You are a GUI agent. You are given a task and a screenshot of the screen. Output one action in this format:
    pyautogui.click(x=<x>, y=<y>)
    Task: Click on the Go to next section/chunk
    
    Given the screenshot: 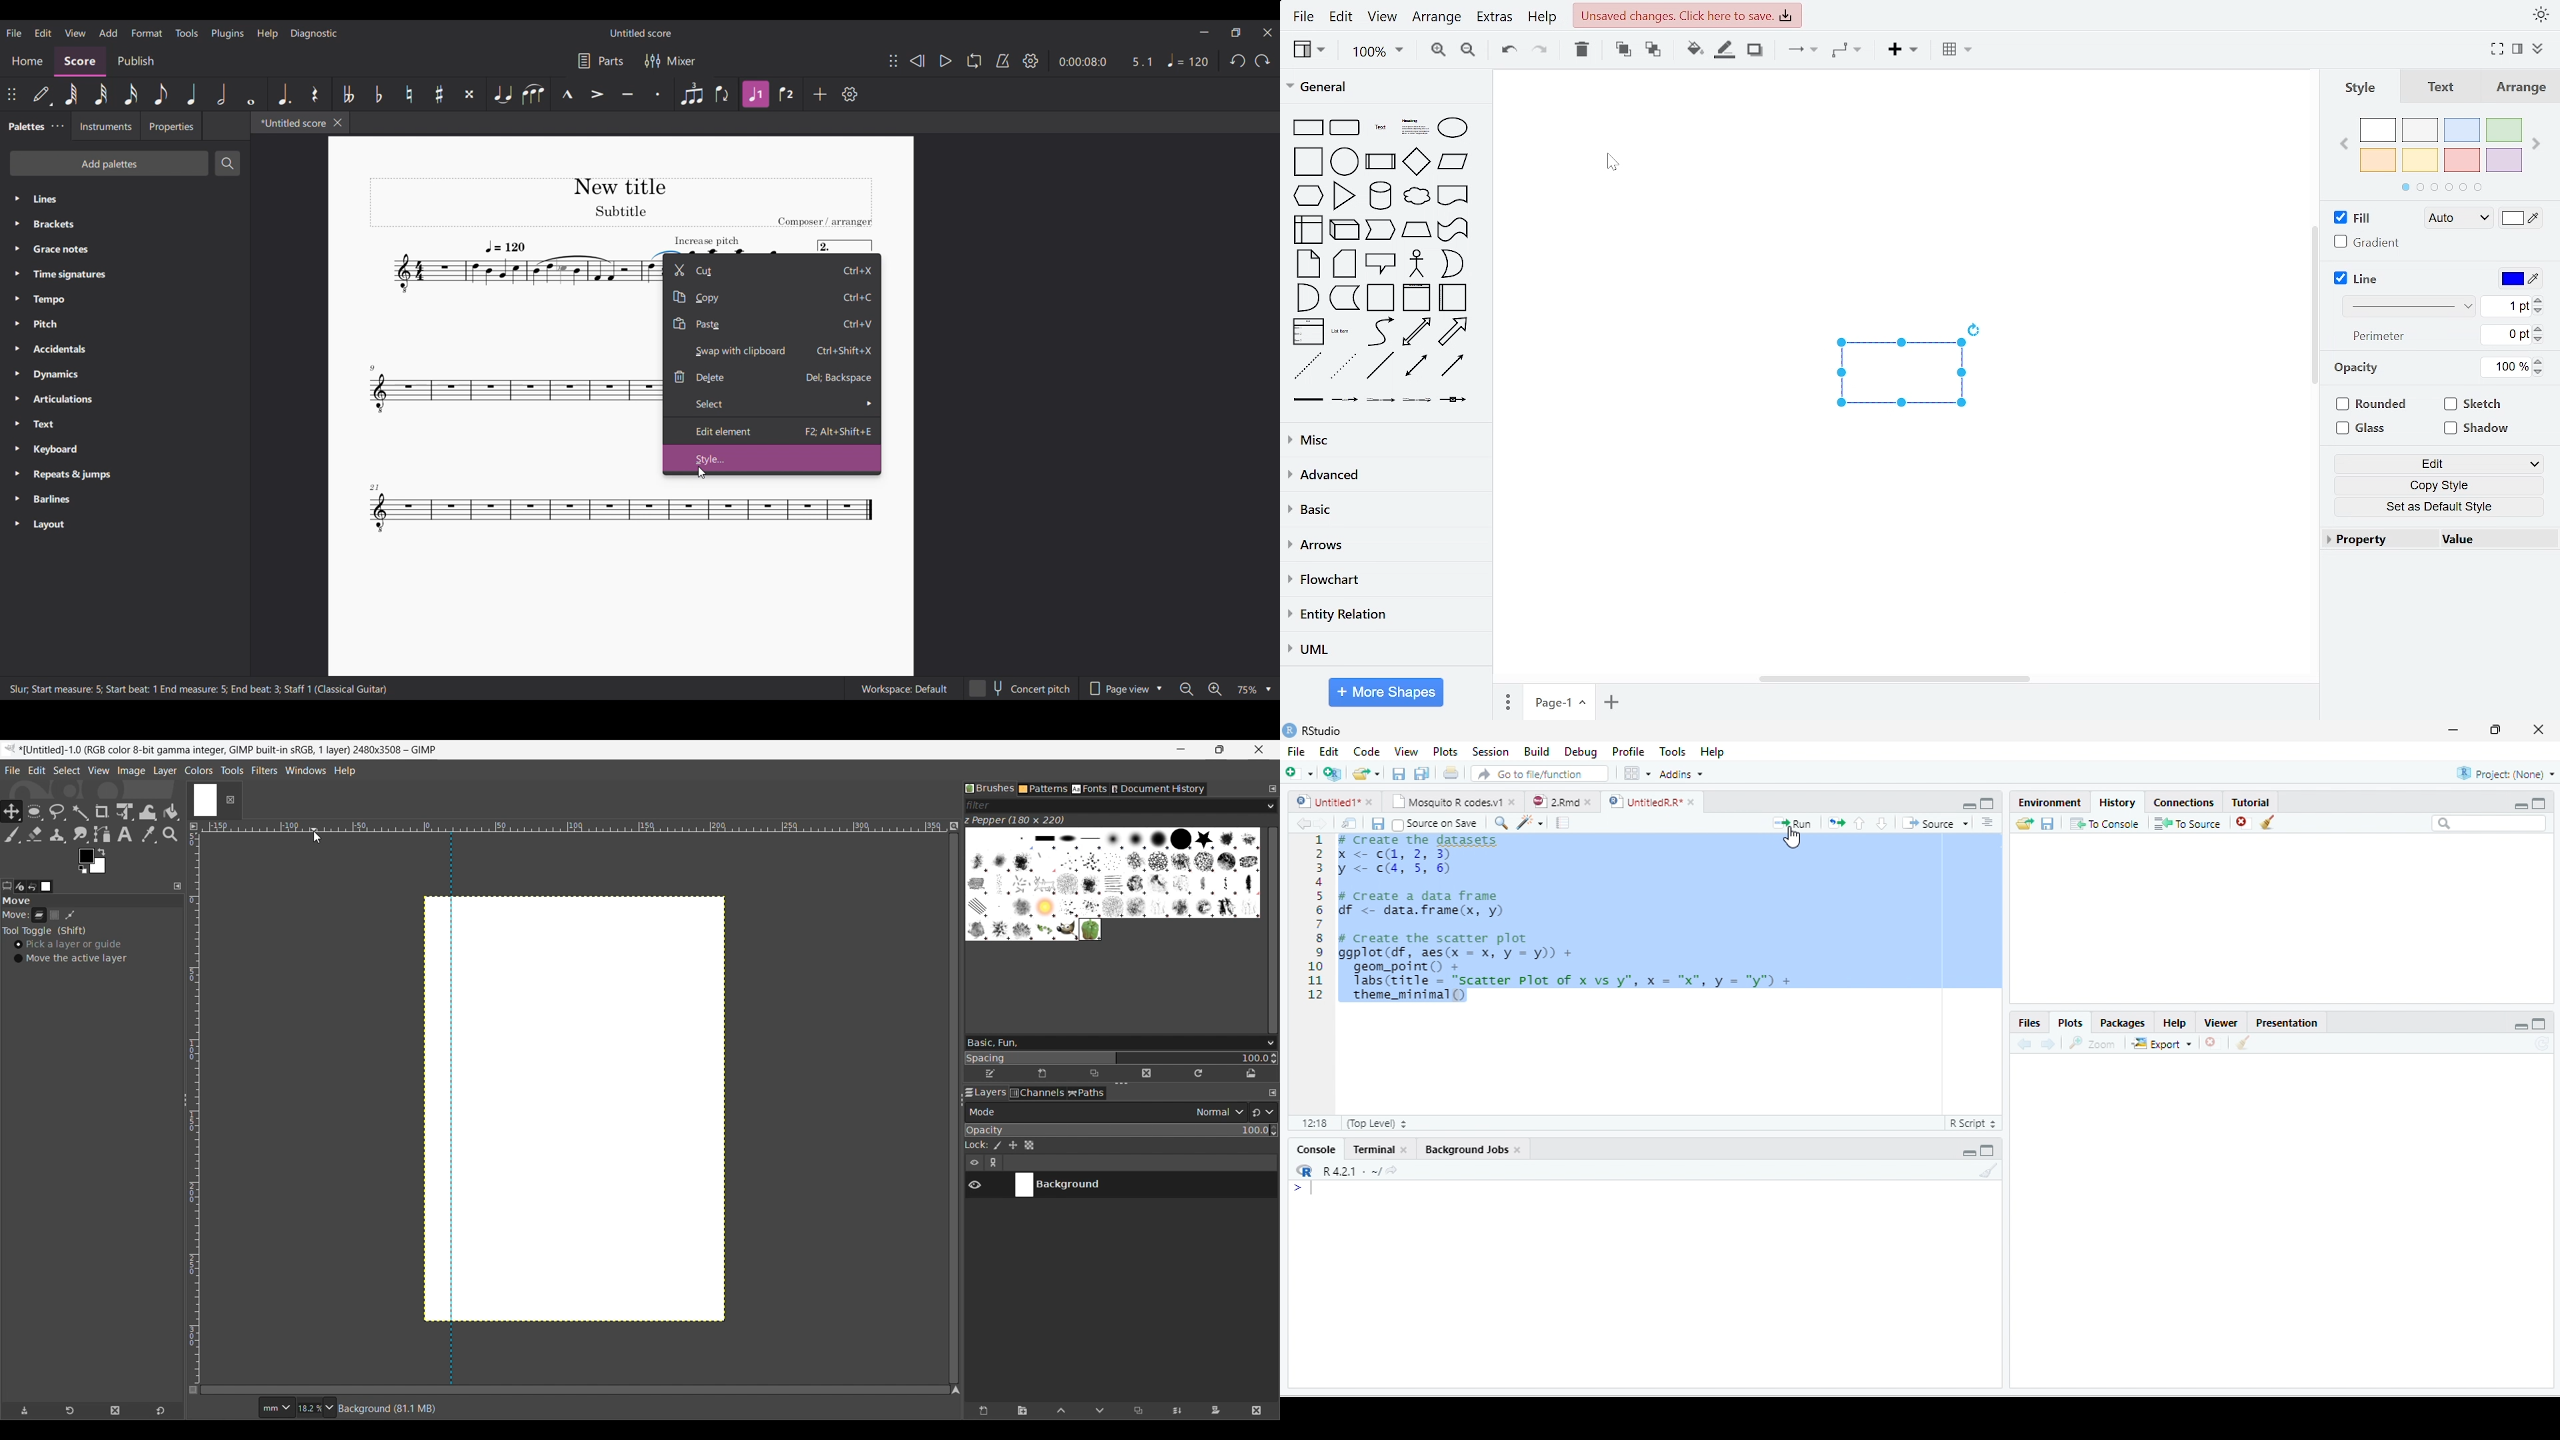 What is the action you would take?
    pyautogui.click(x=1882, y=823)
    